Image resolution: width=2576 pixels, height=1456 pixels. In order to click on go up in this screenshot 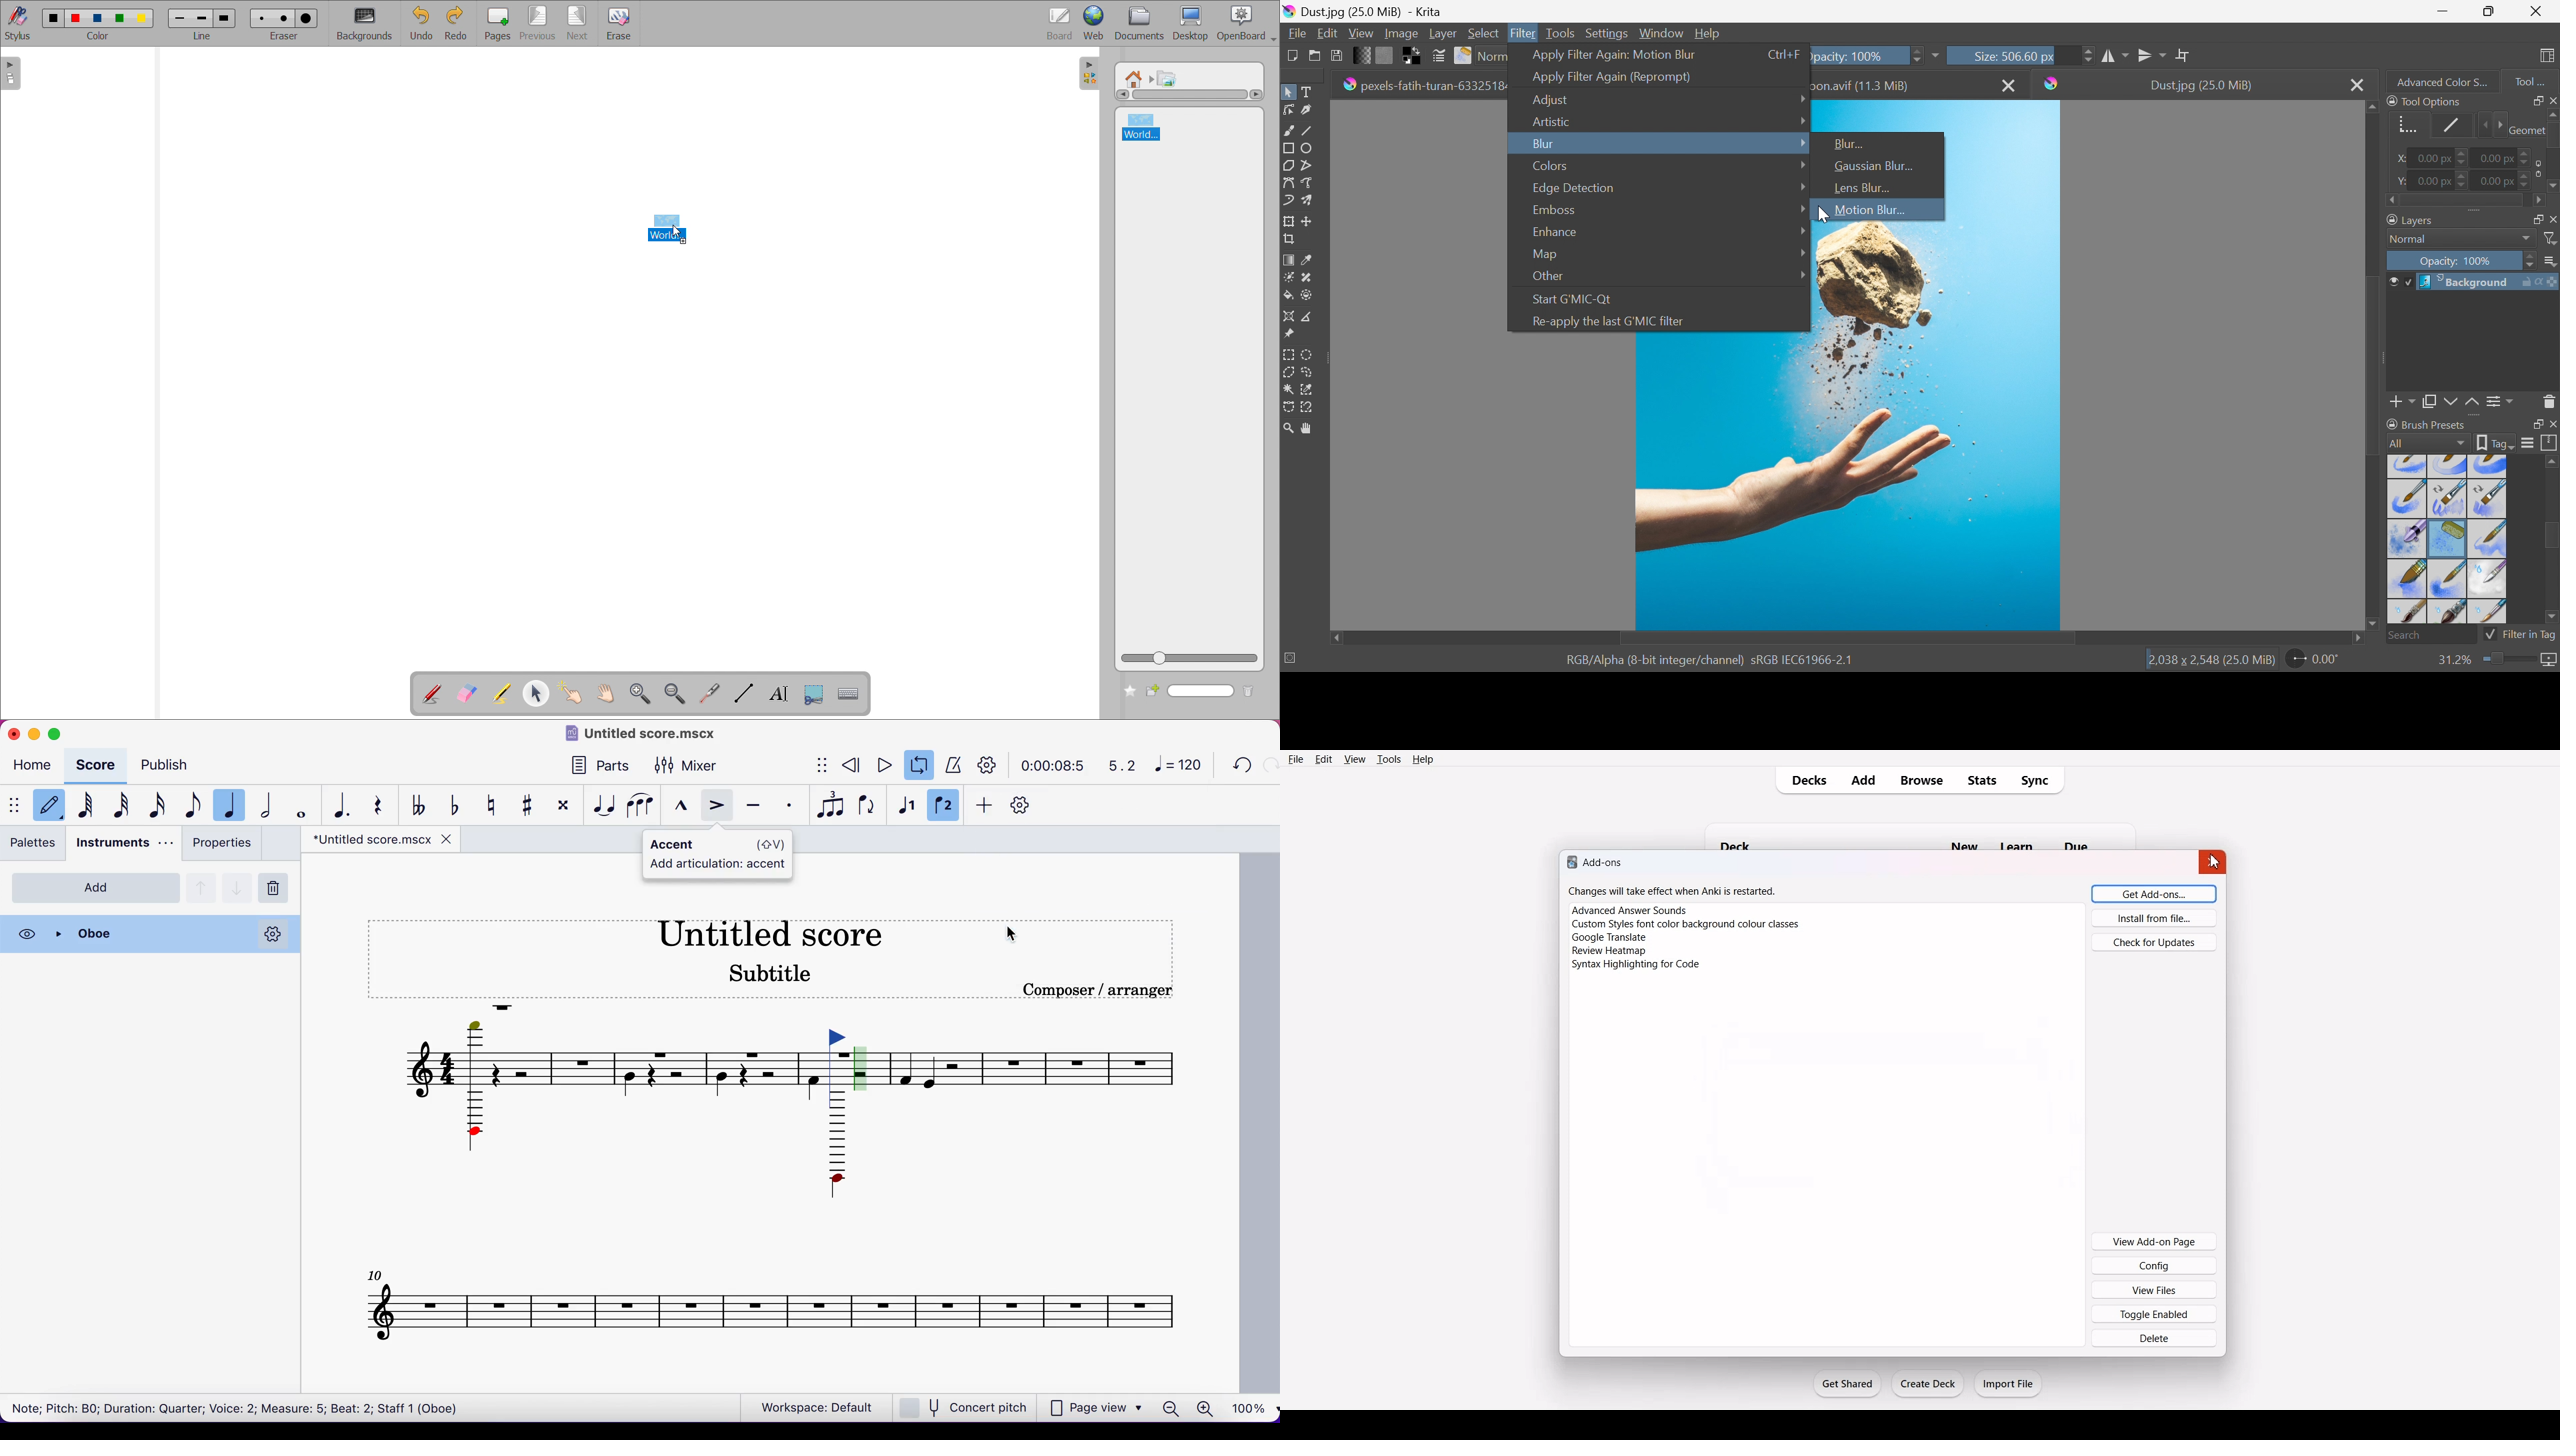, I will do `click(202, 886)`.